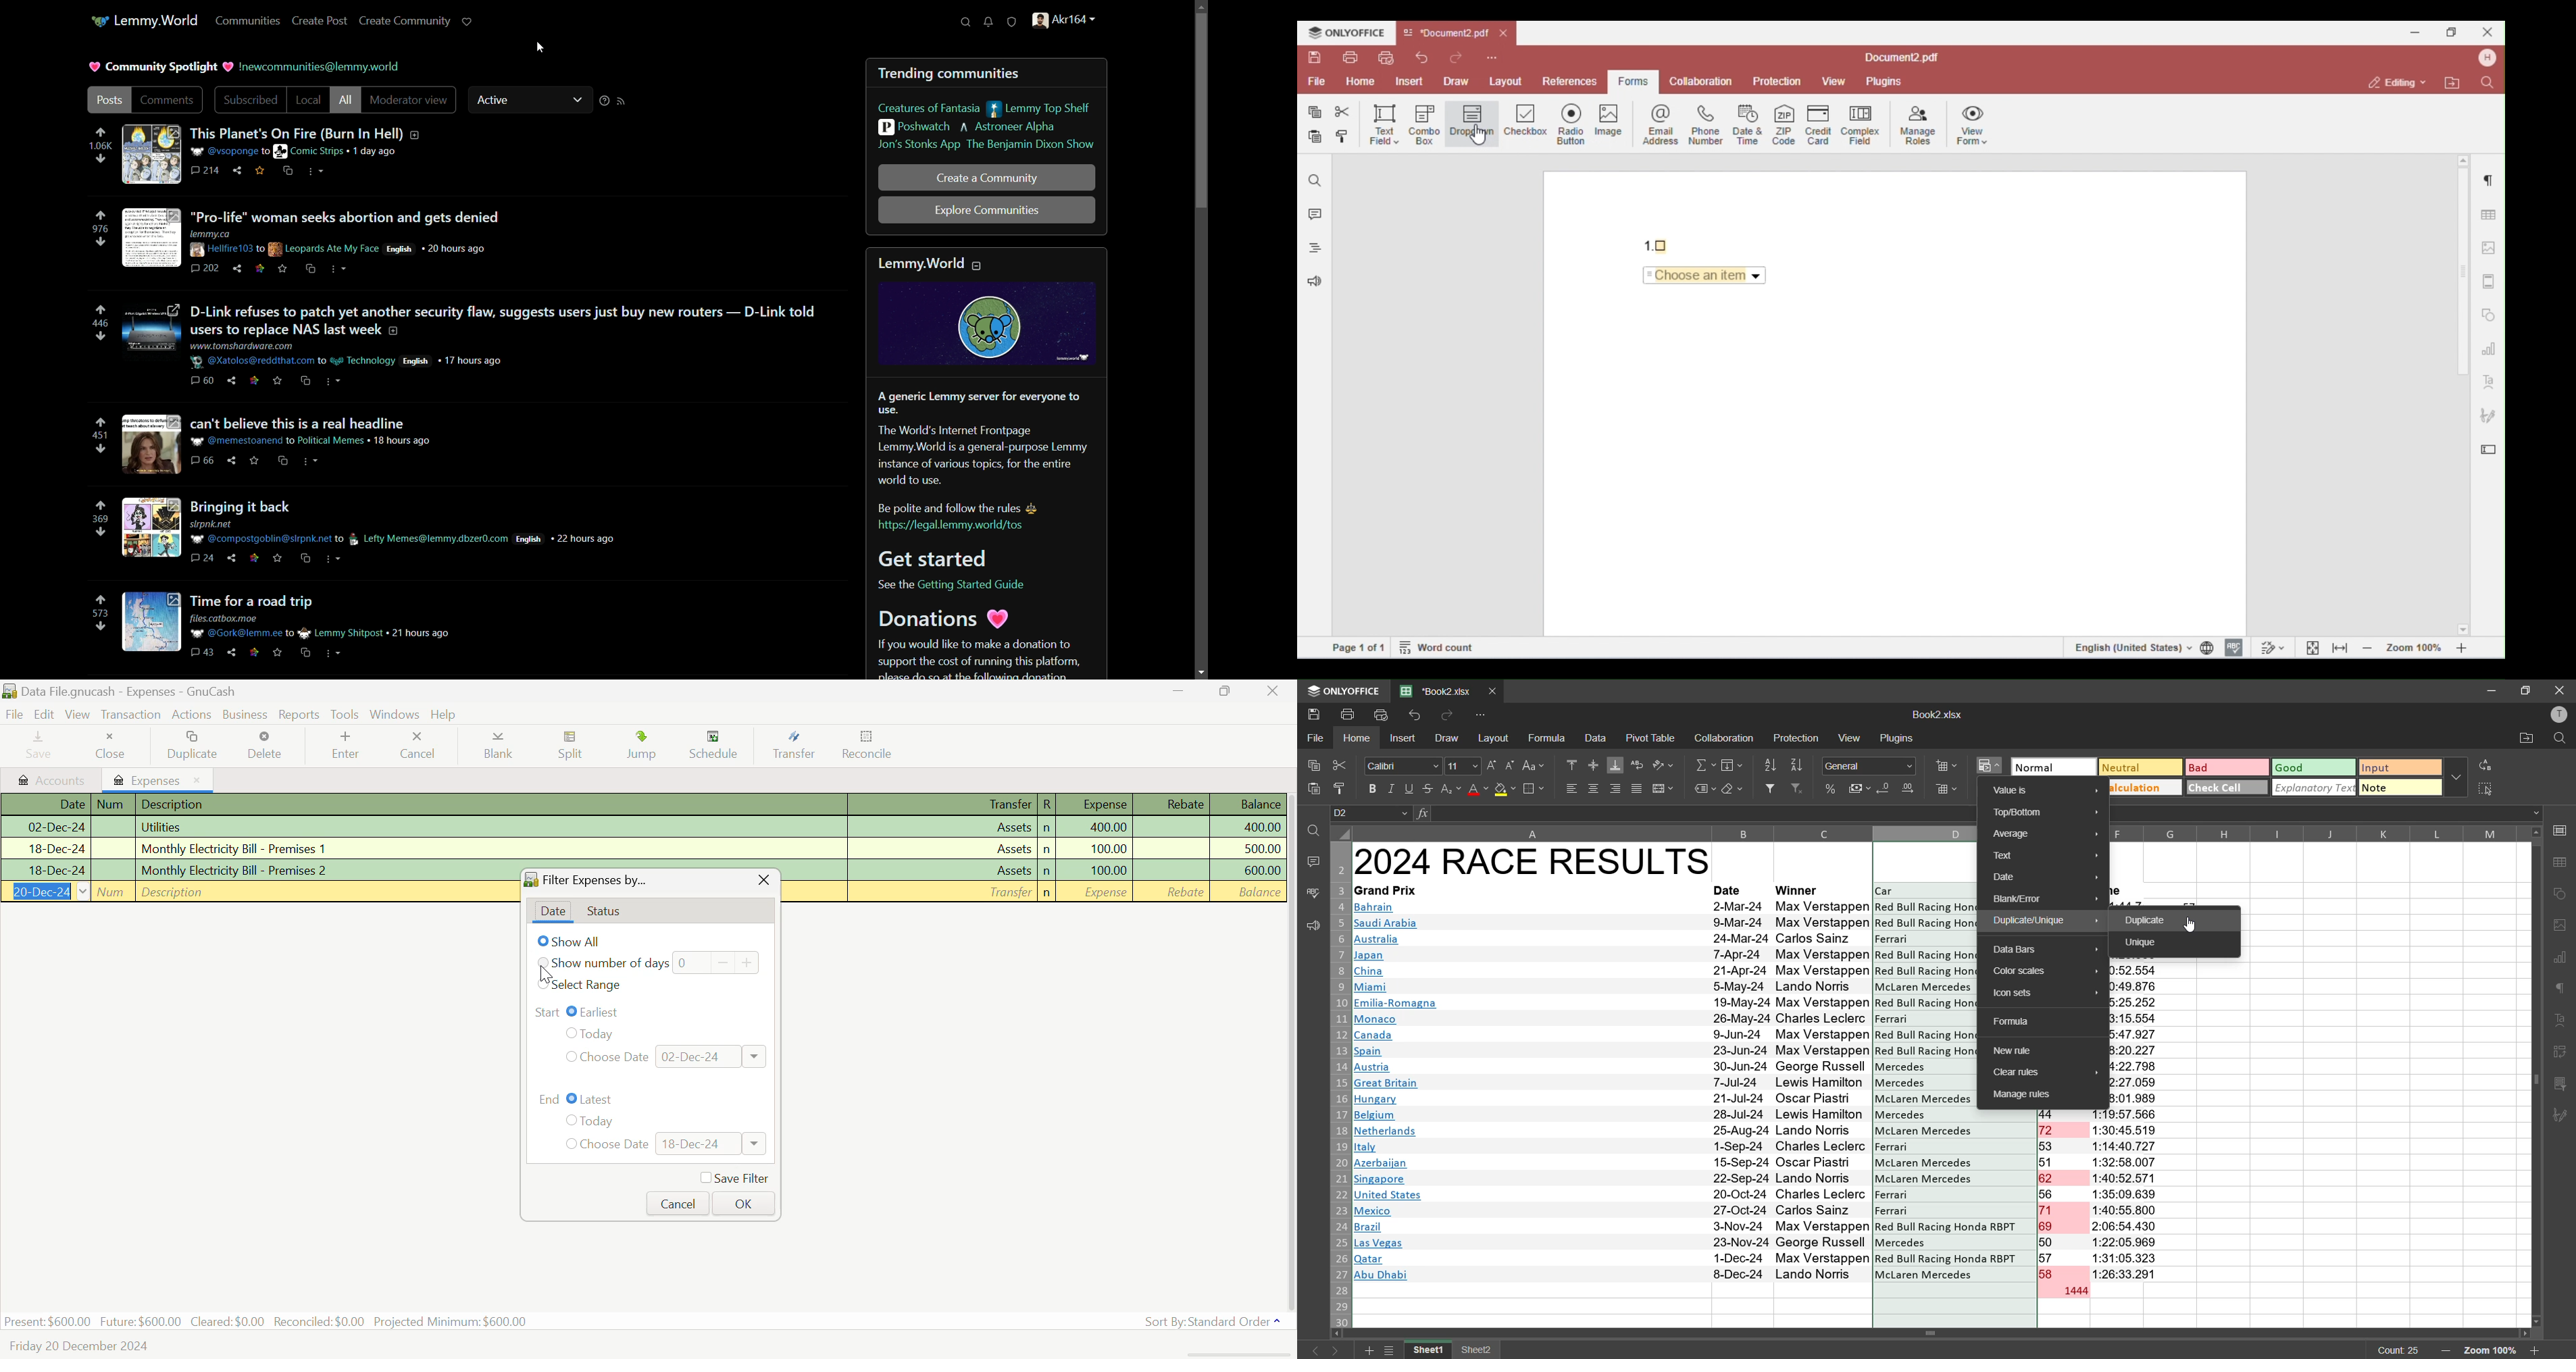  What do you see at coordinates (1171, 870) in the screenshot?
I see `Rebate` at bounding box center [1171, 870].